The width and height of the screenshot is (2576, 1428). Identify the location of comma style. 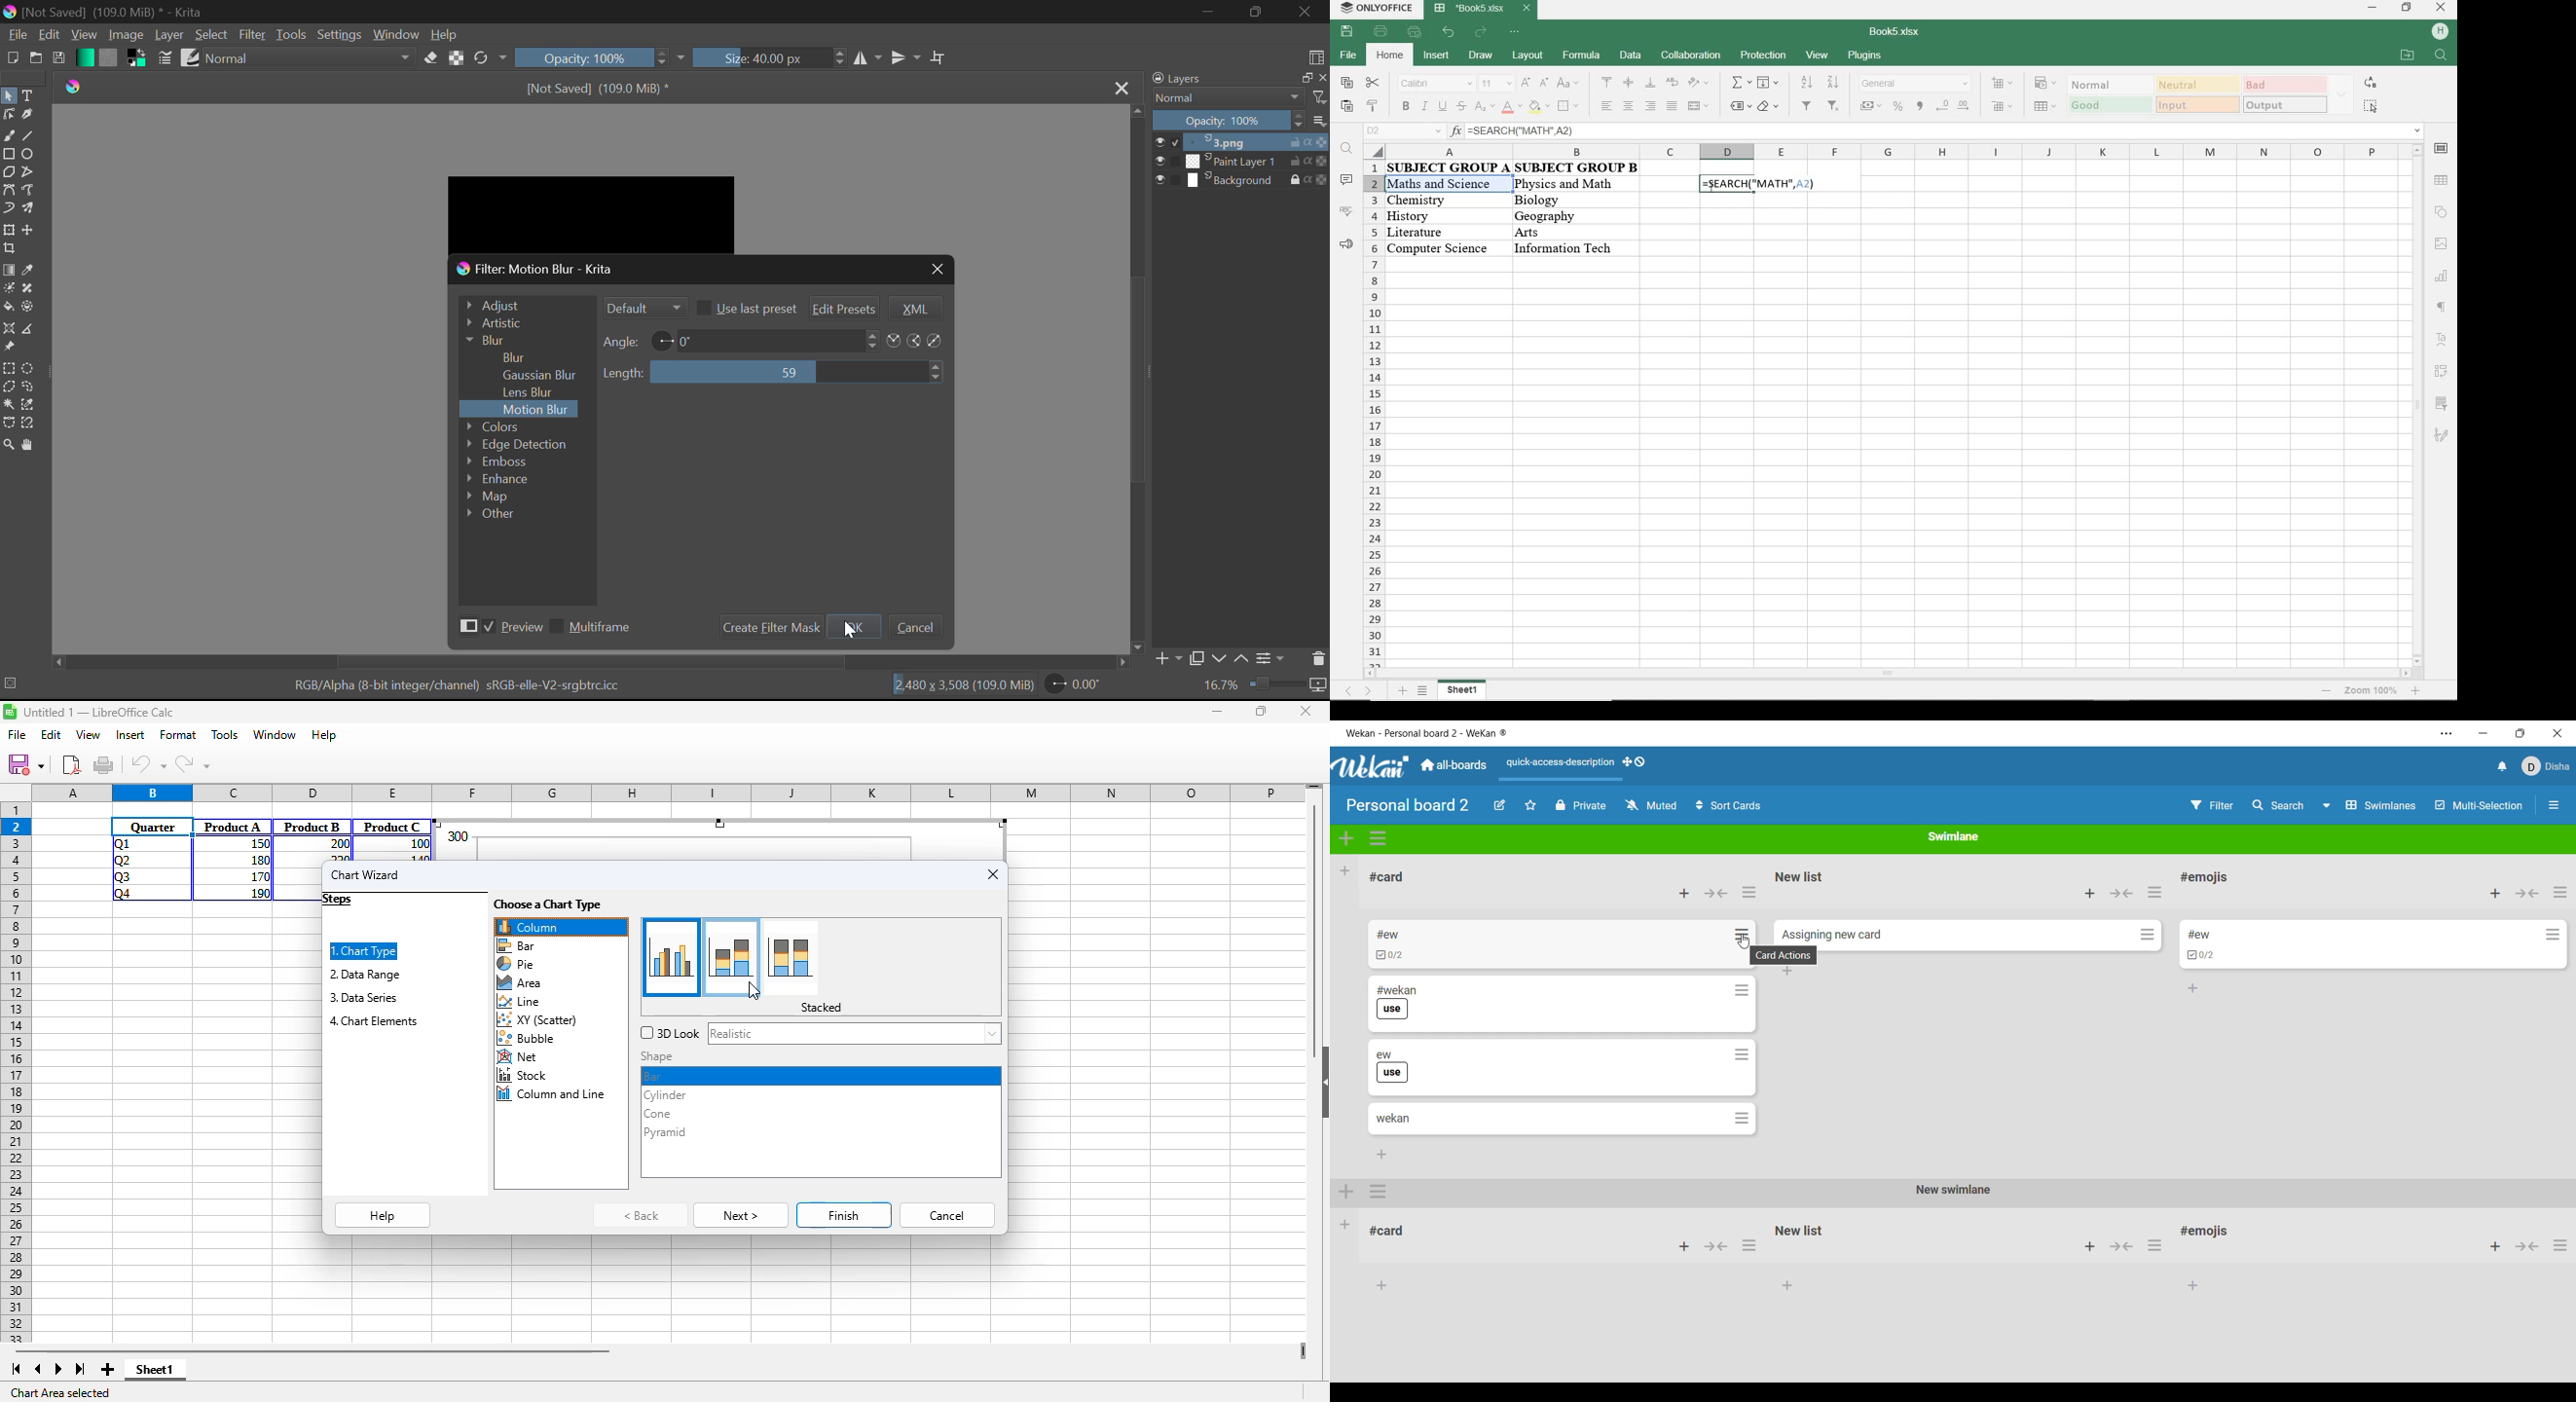
(1921, 106).